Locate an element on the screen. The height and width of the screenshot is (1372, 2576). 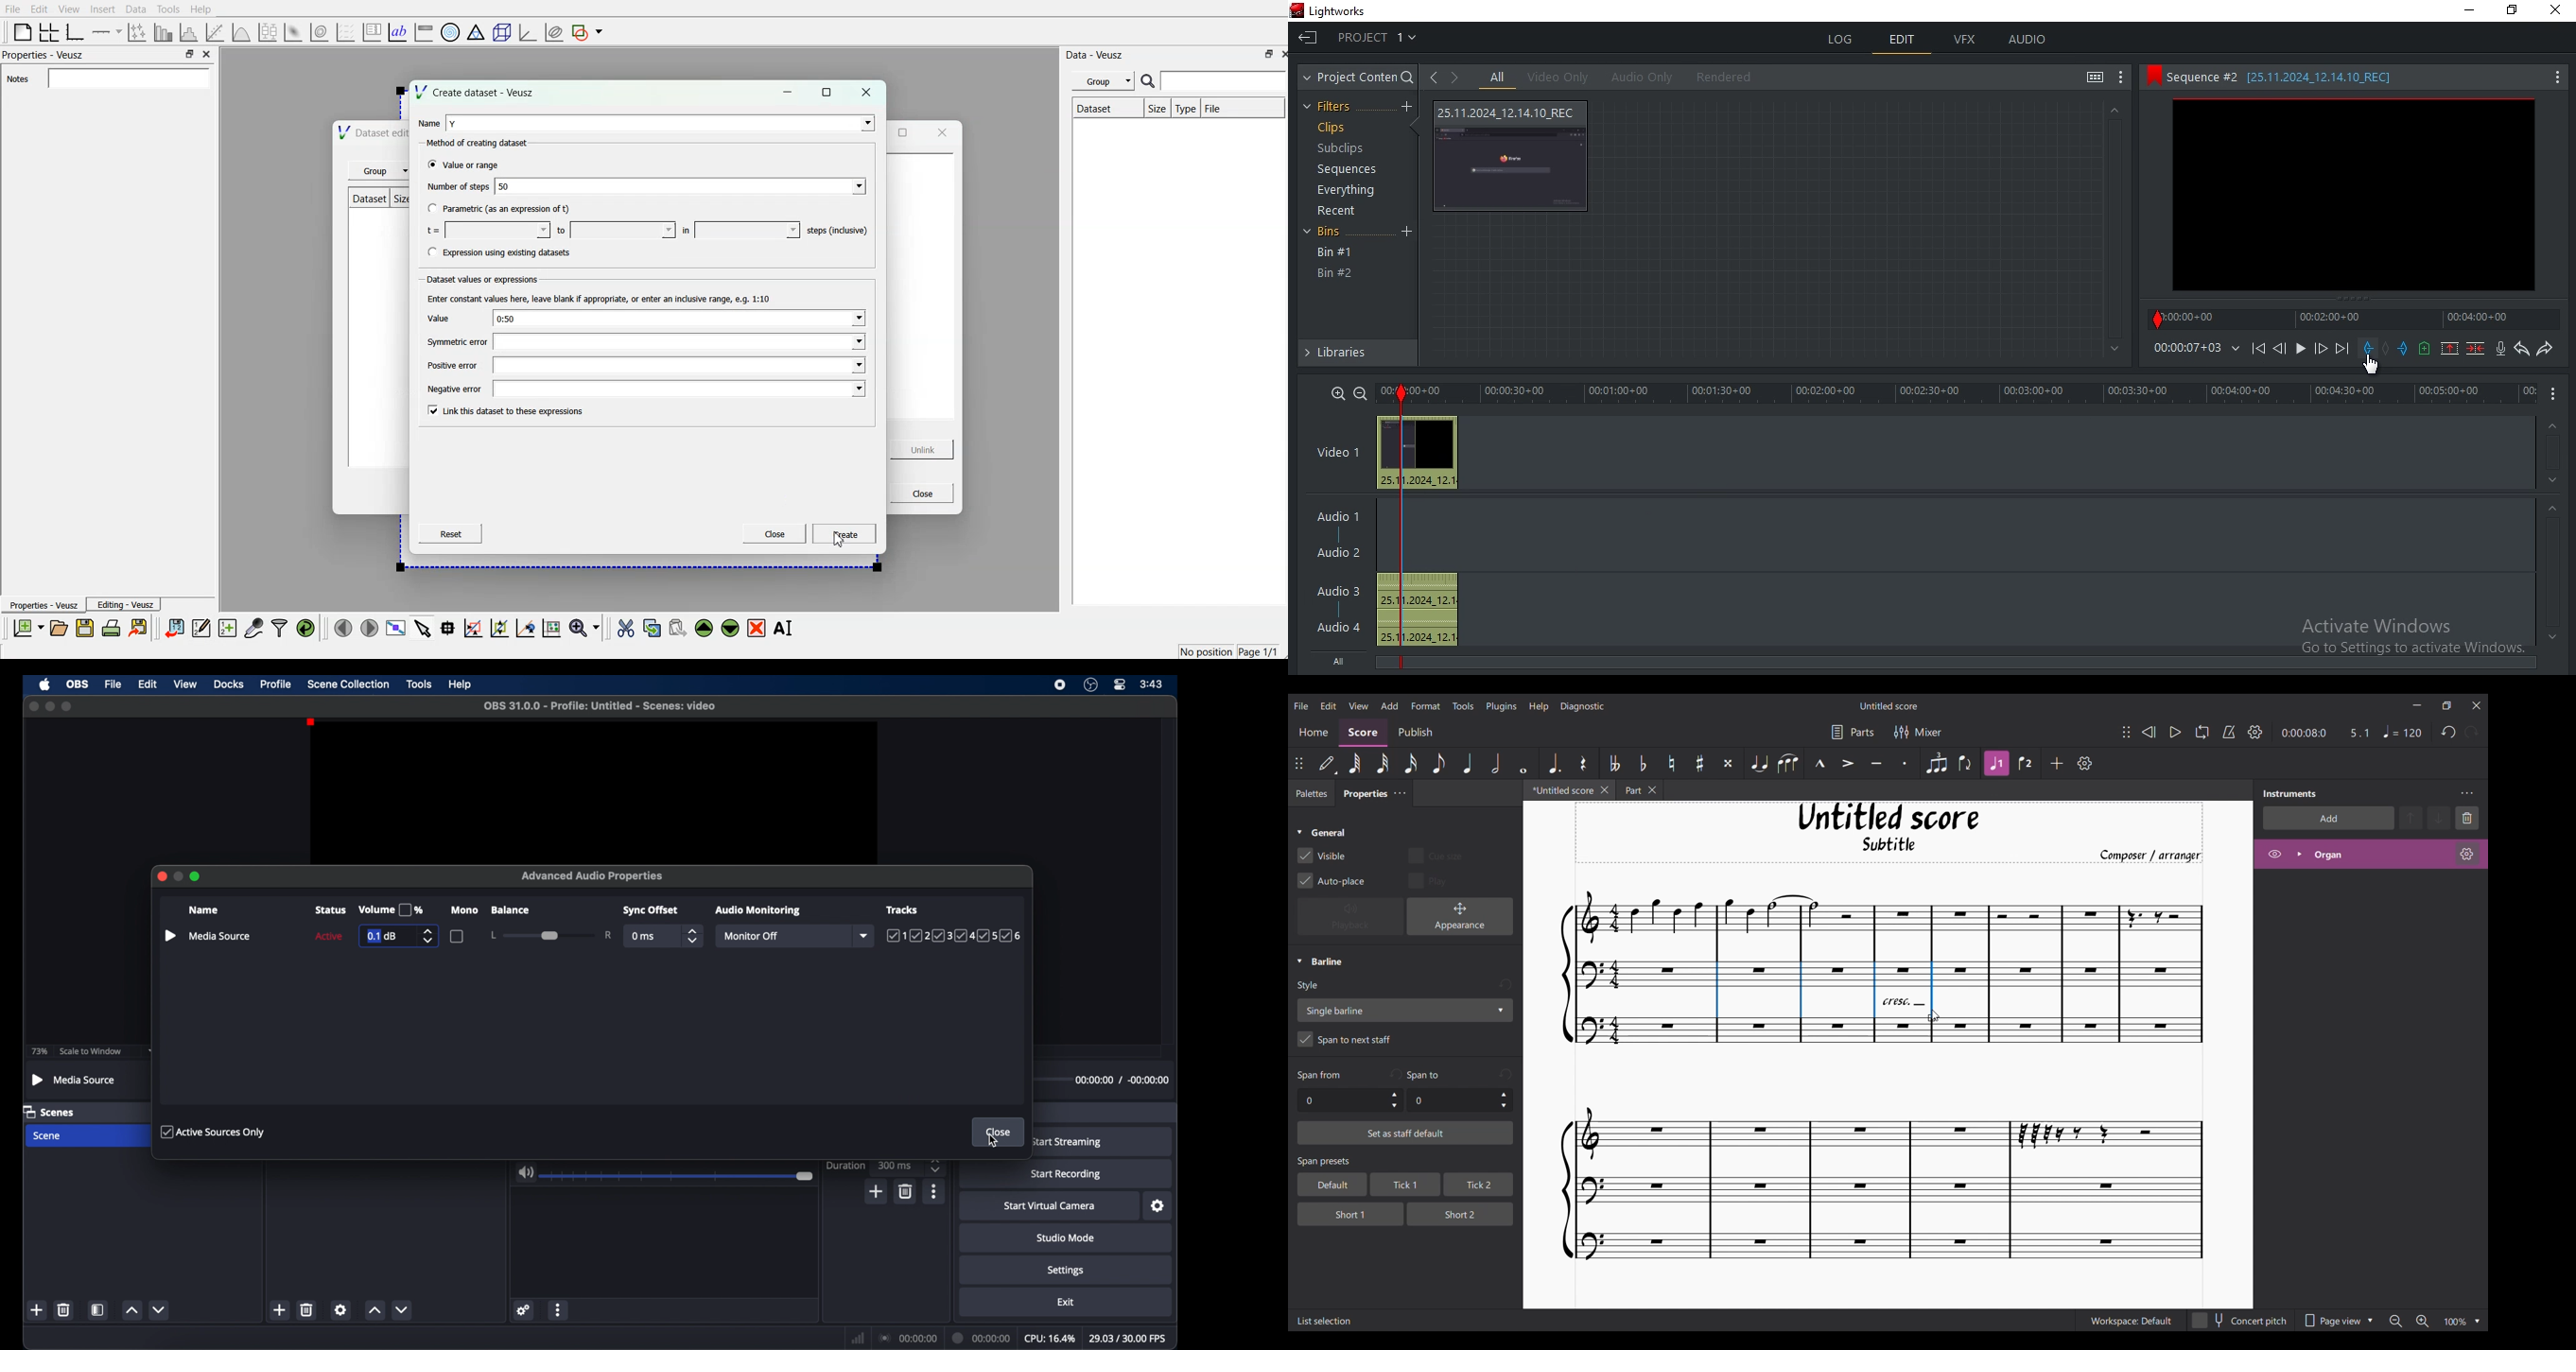
add is located at coordinates (877, 1192).